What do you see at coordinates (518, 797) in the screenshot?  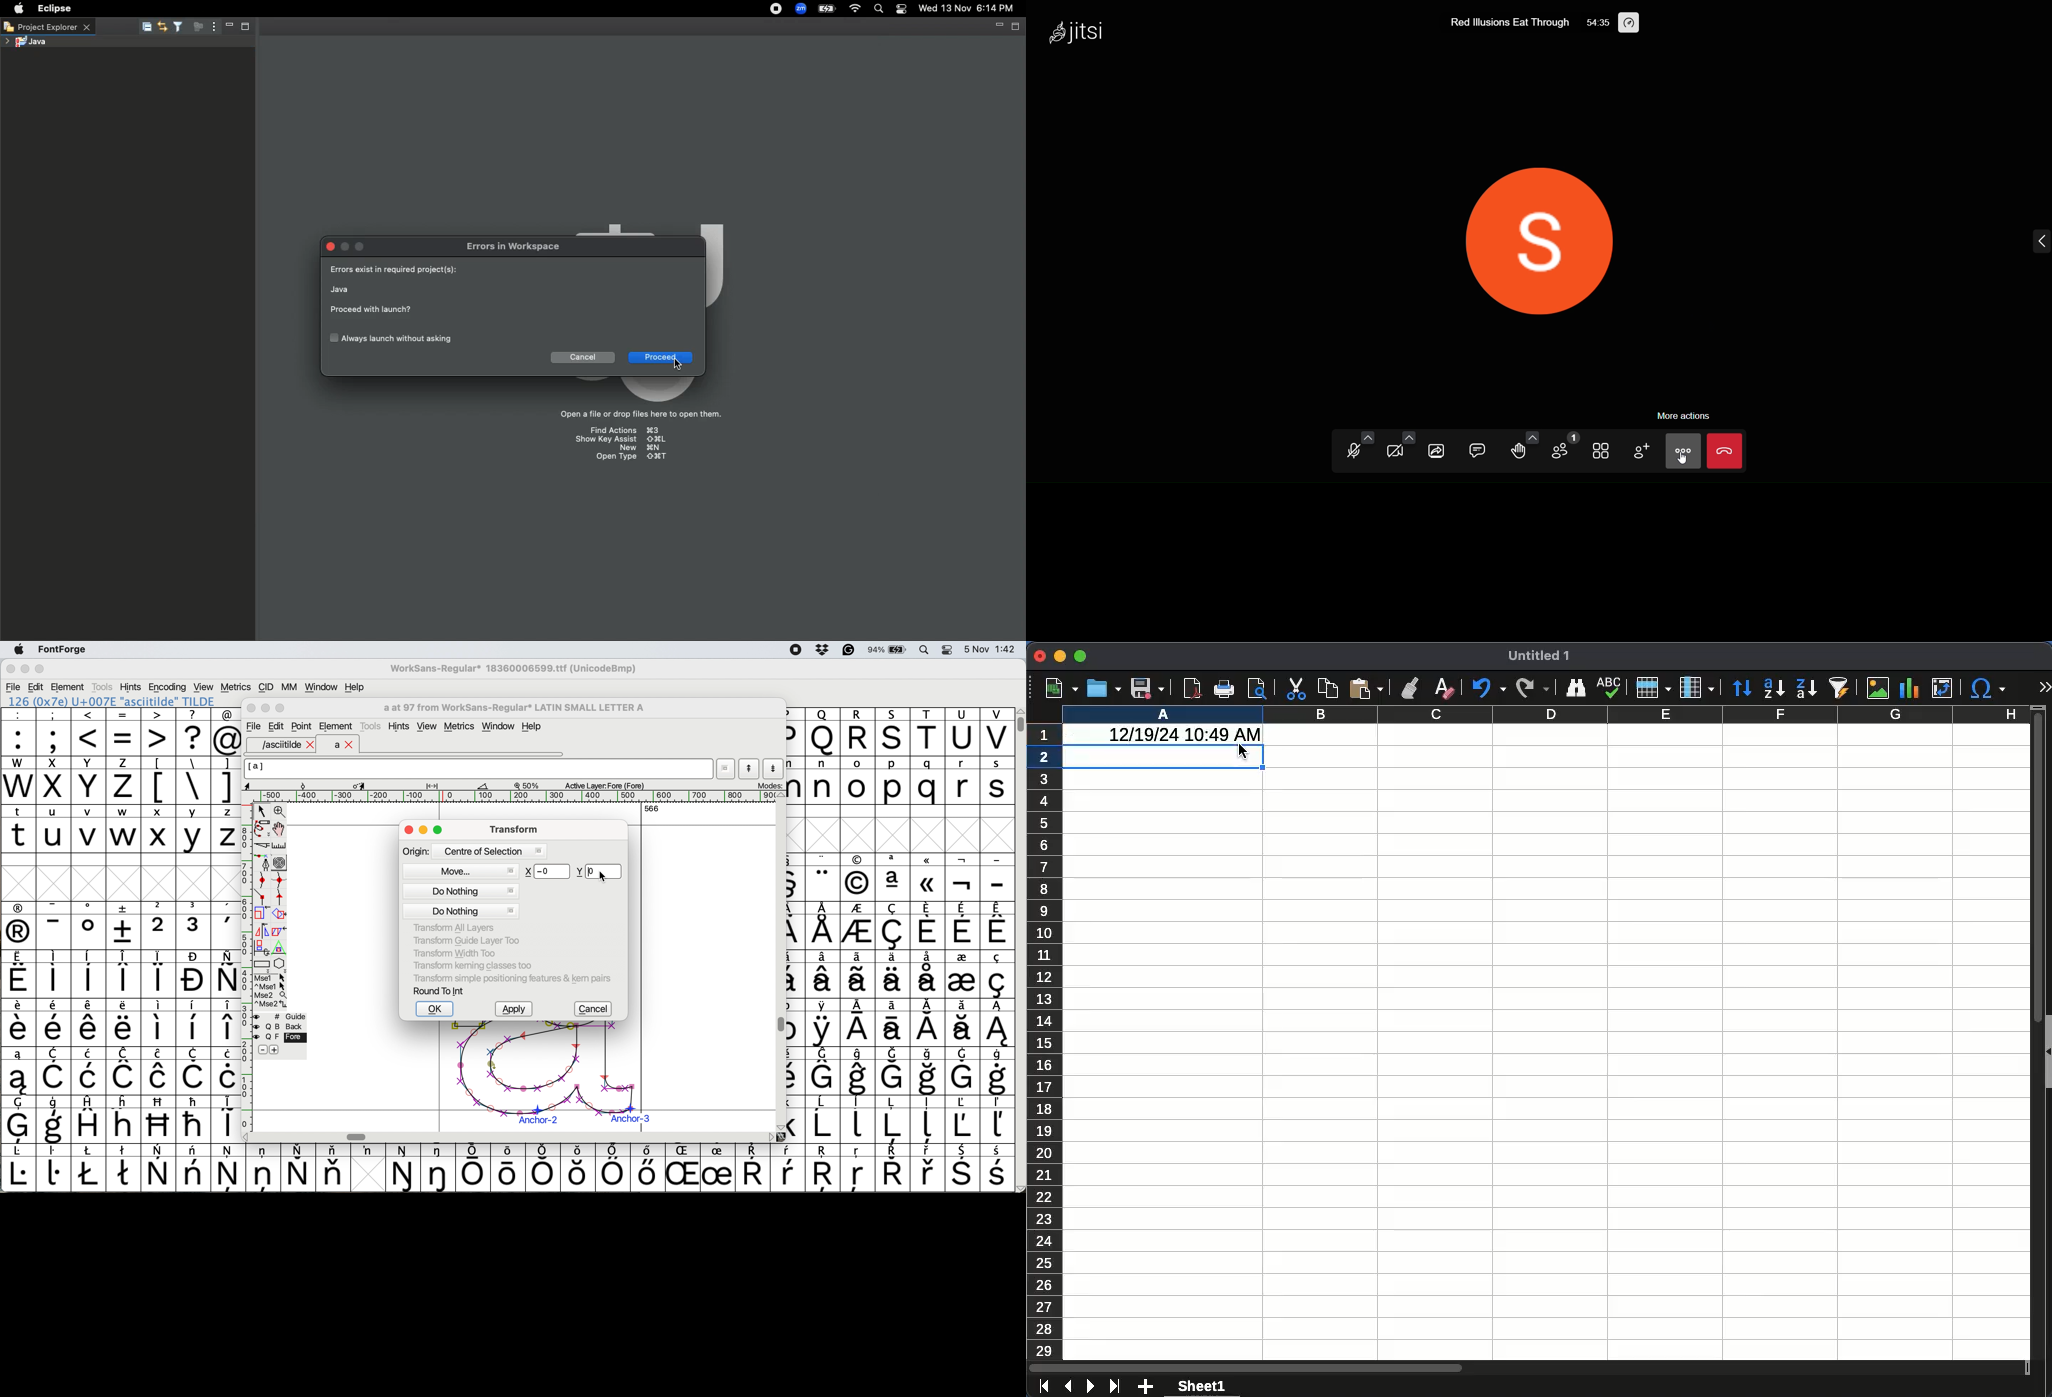 I see `horizontal scale` at bounding box center [518, 797].